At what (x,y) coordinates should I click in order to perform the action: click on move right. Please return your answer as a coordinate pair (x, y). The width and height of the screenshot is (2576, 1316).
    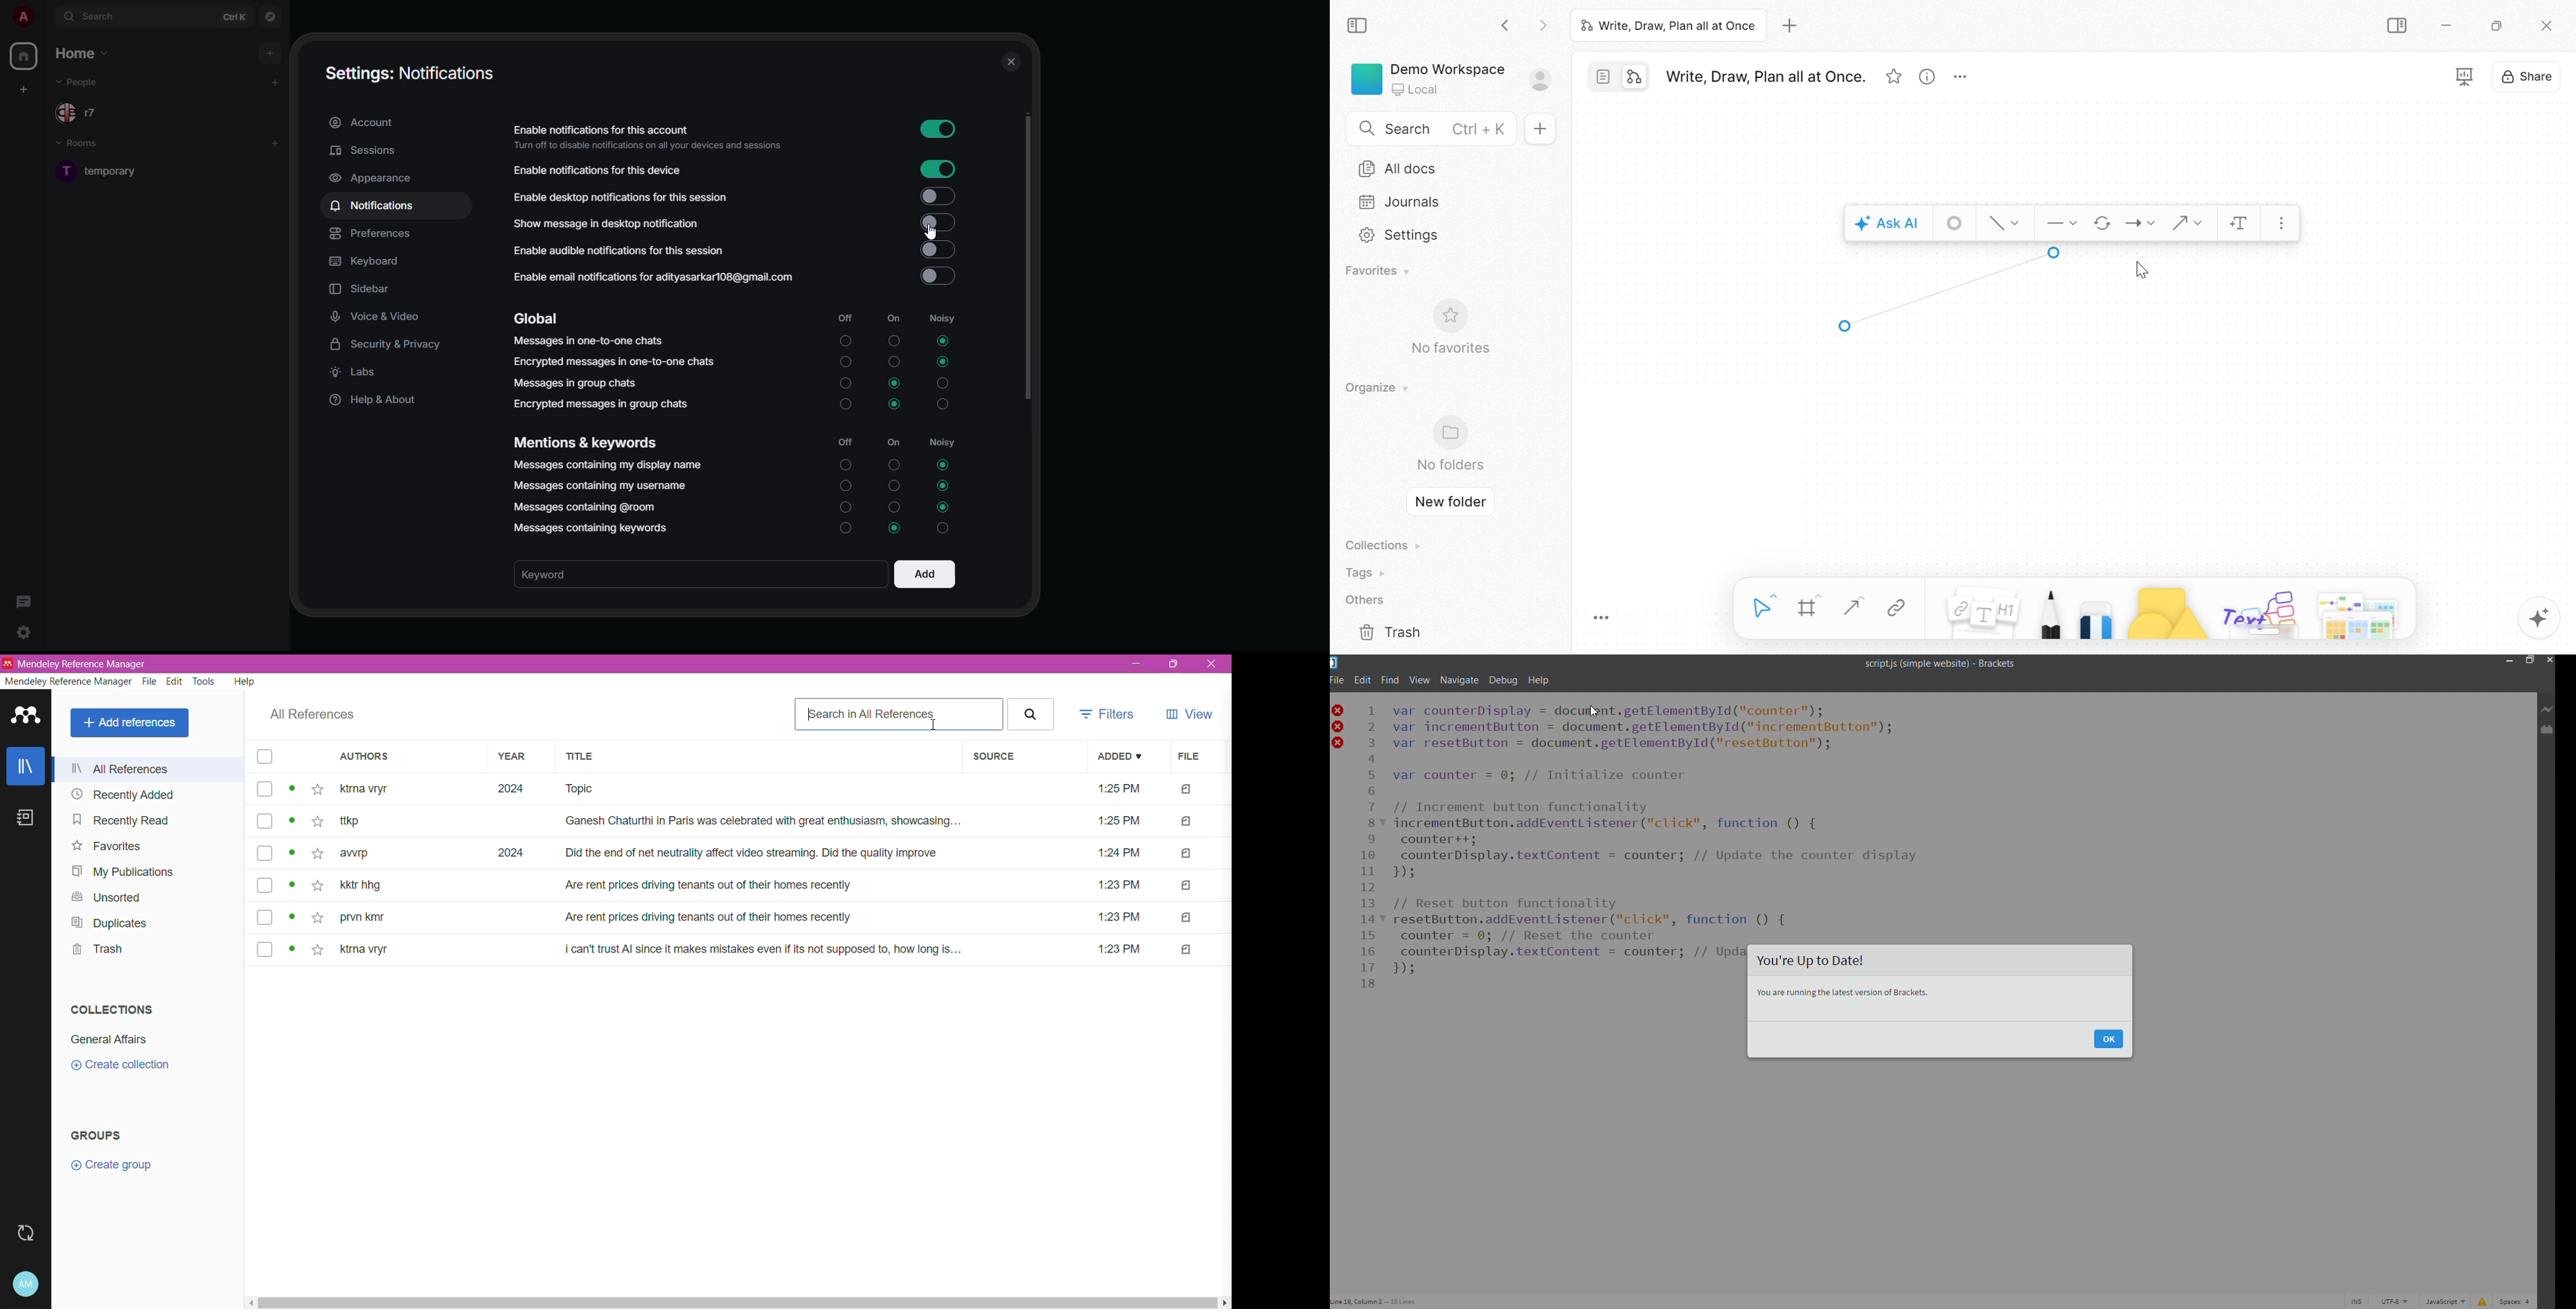
    Looking at the image, I should click on (1224, 1302).